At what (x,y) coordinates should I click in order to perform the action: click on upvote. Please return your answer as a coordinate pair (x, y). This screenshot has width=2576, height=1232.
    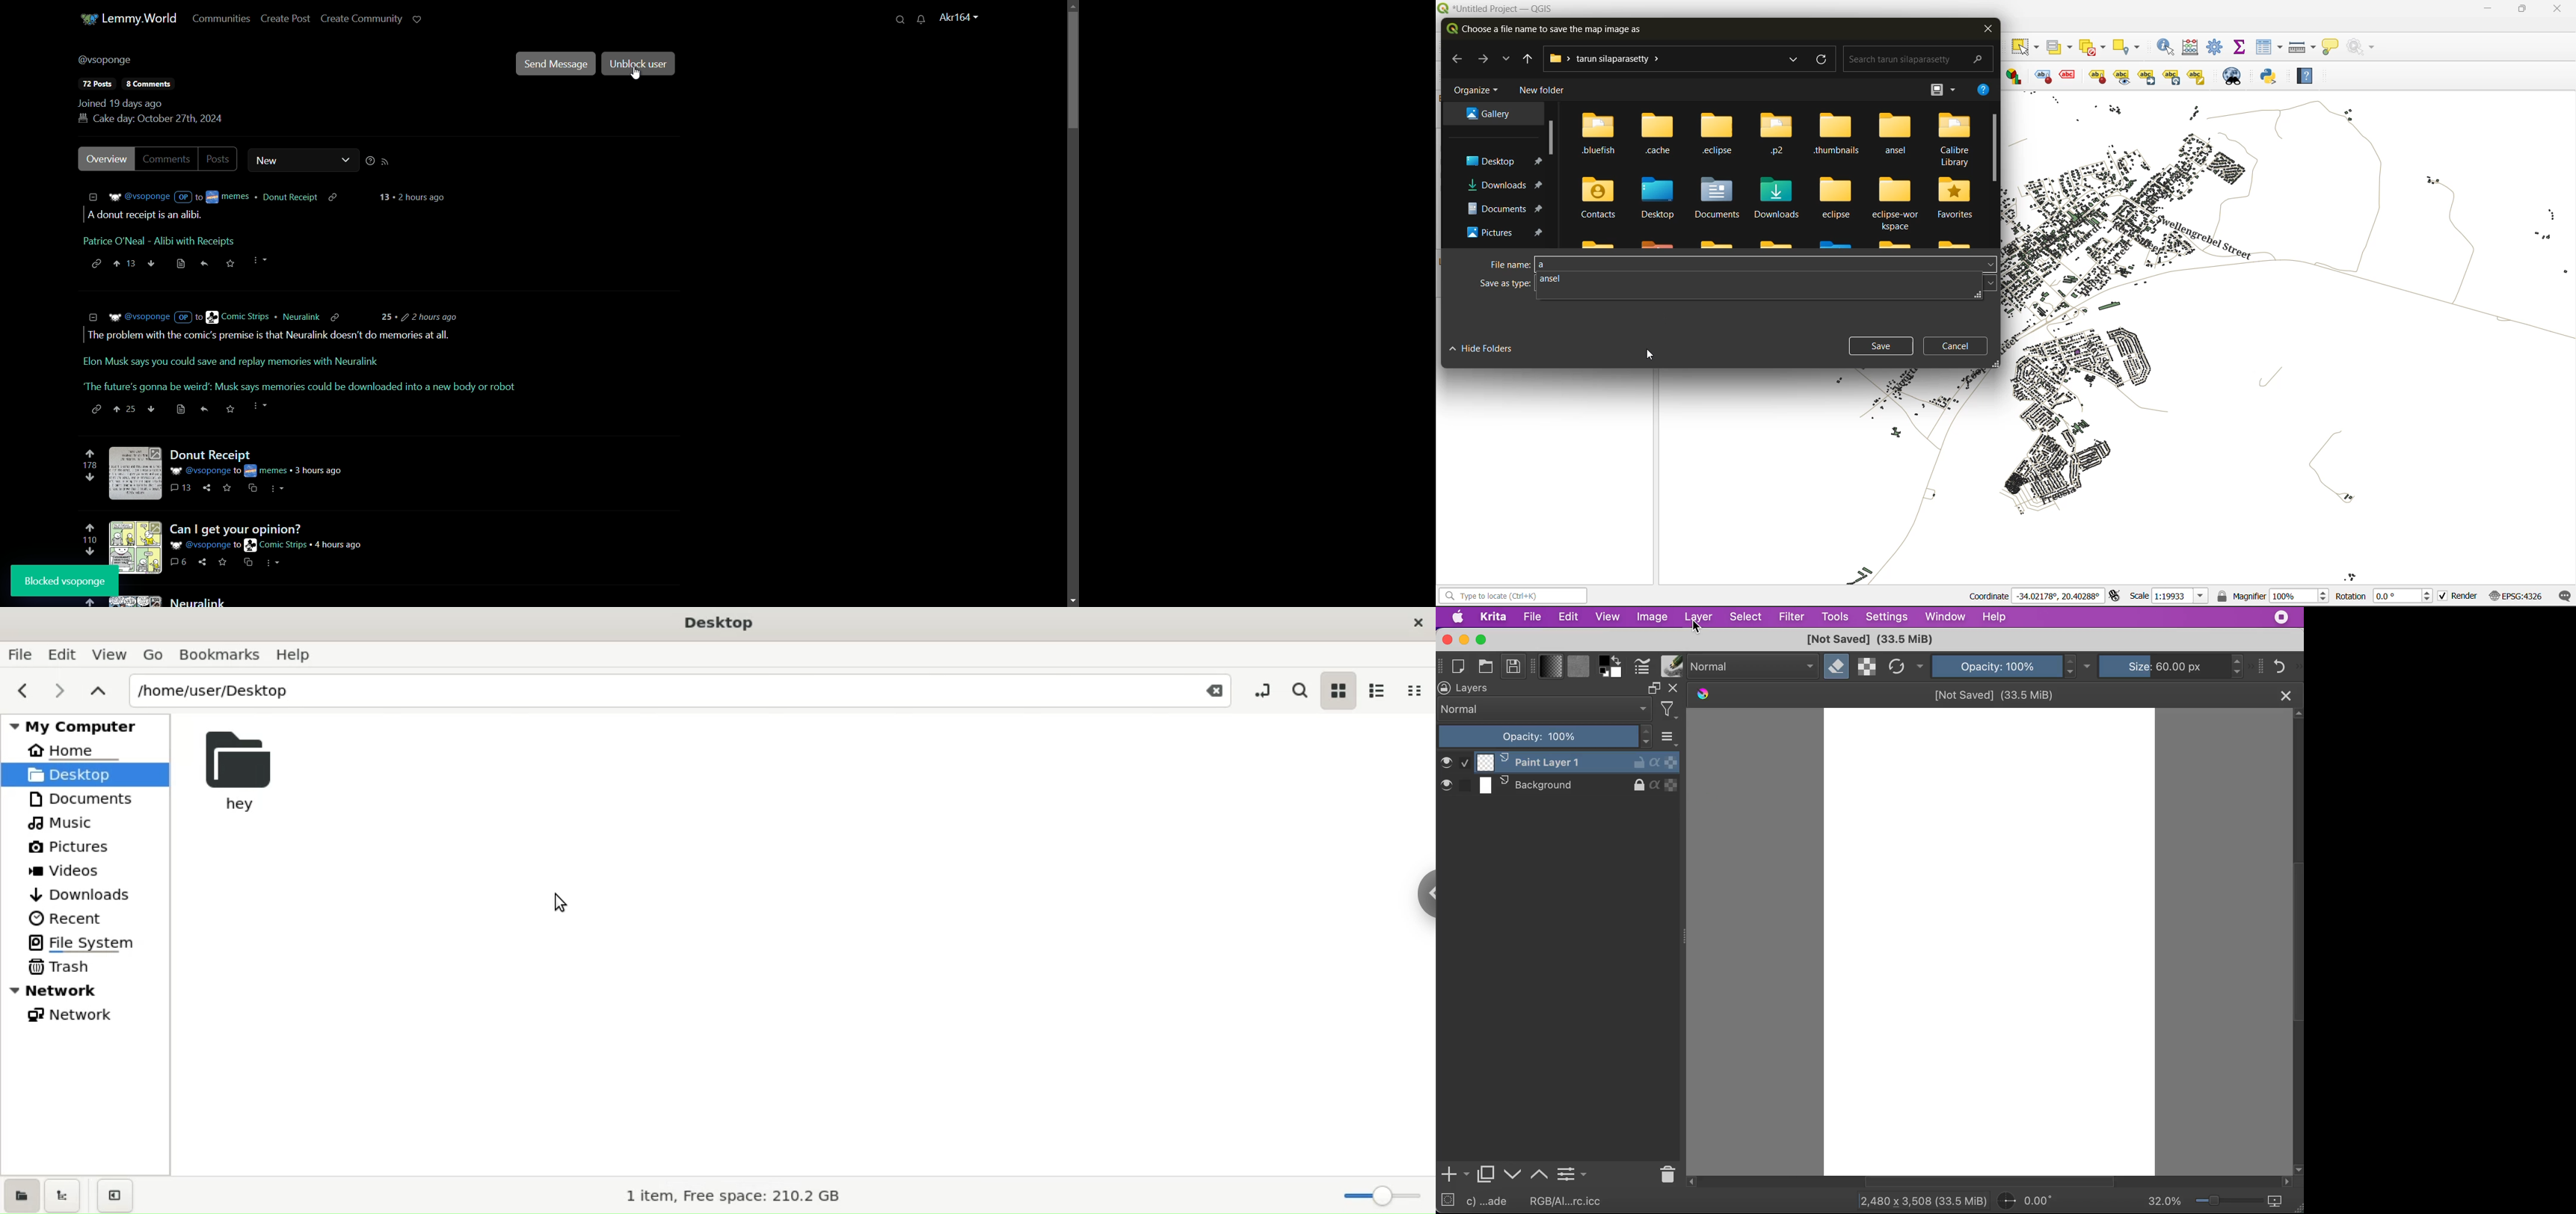
    Looking at the image, I should click on (91, 603).